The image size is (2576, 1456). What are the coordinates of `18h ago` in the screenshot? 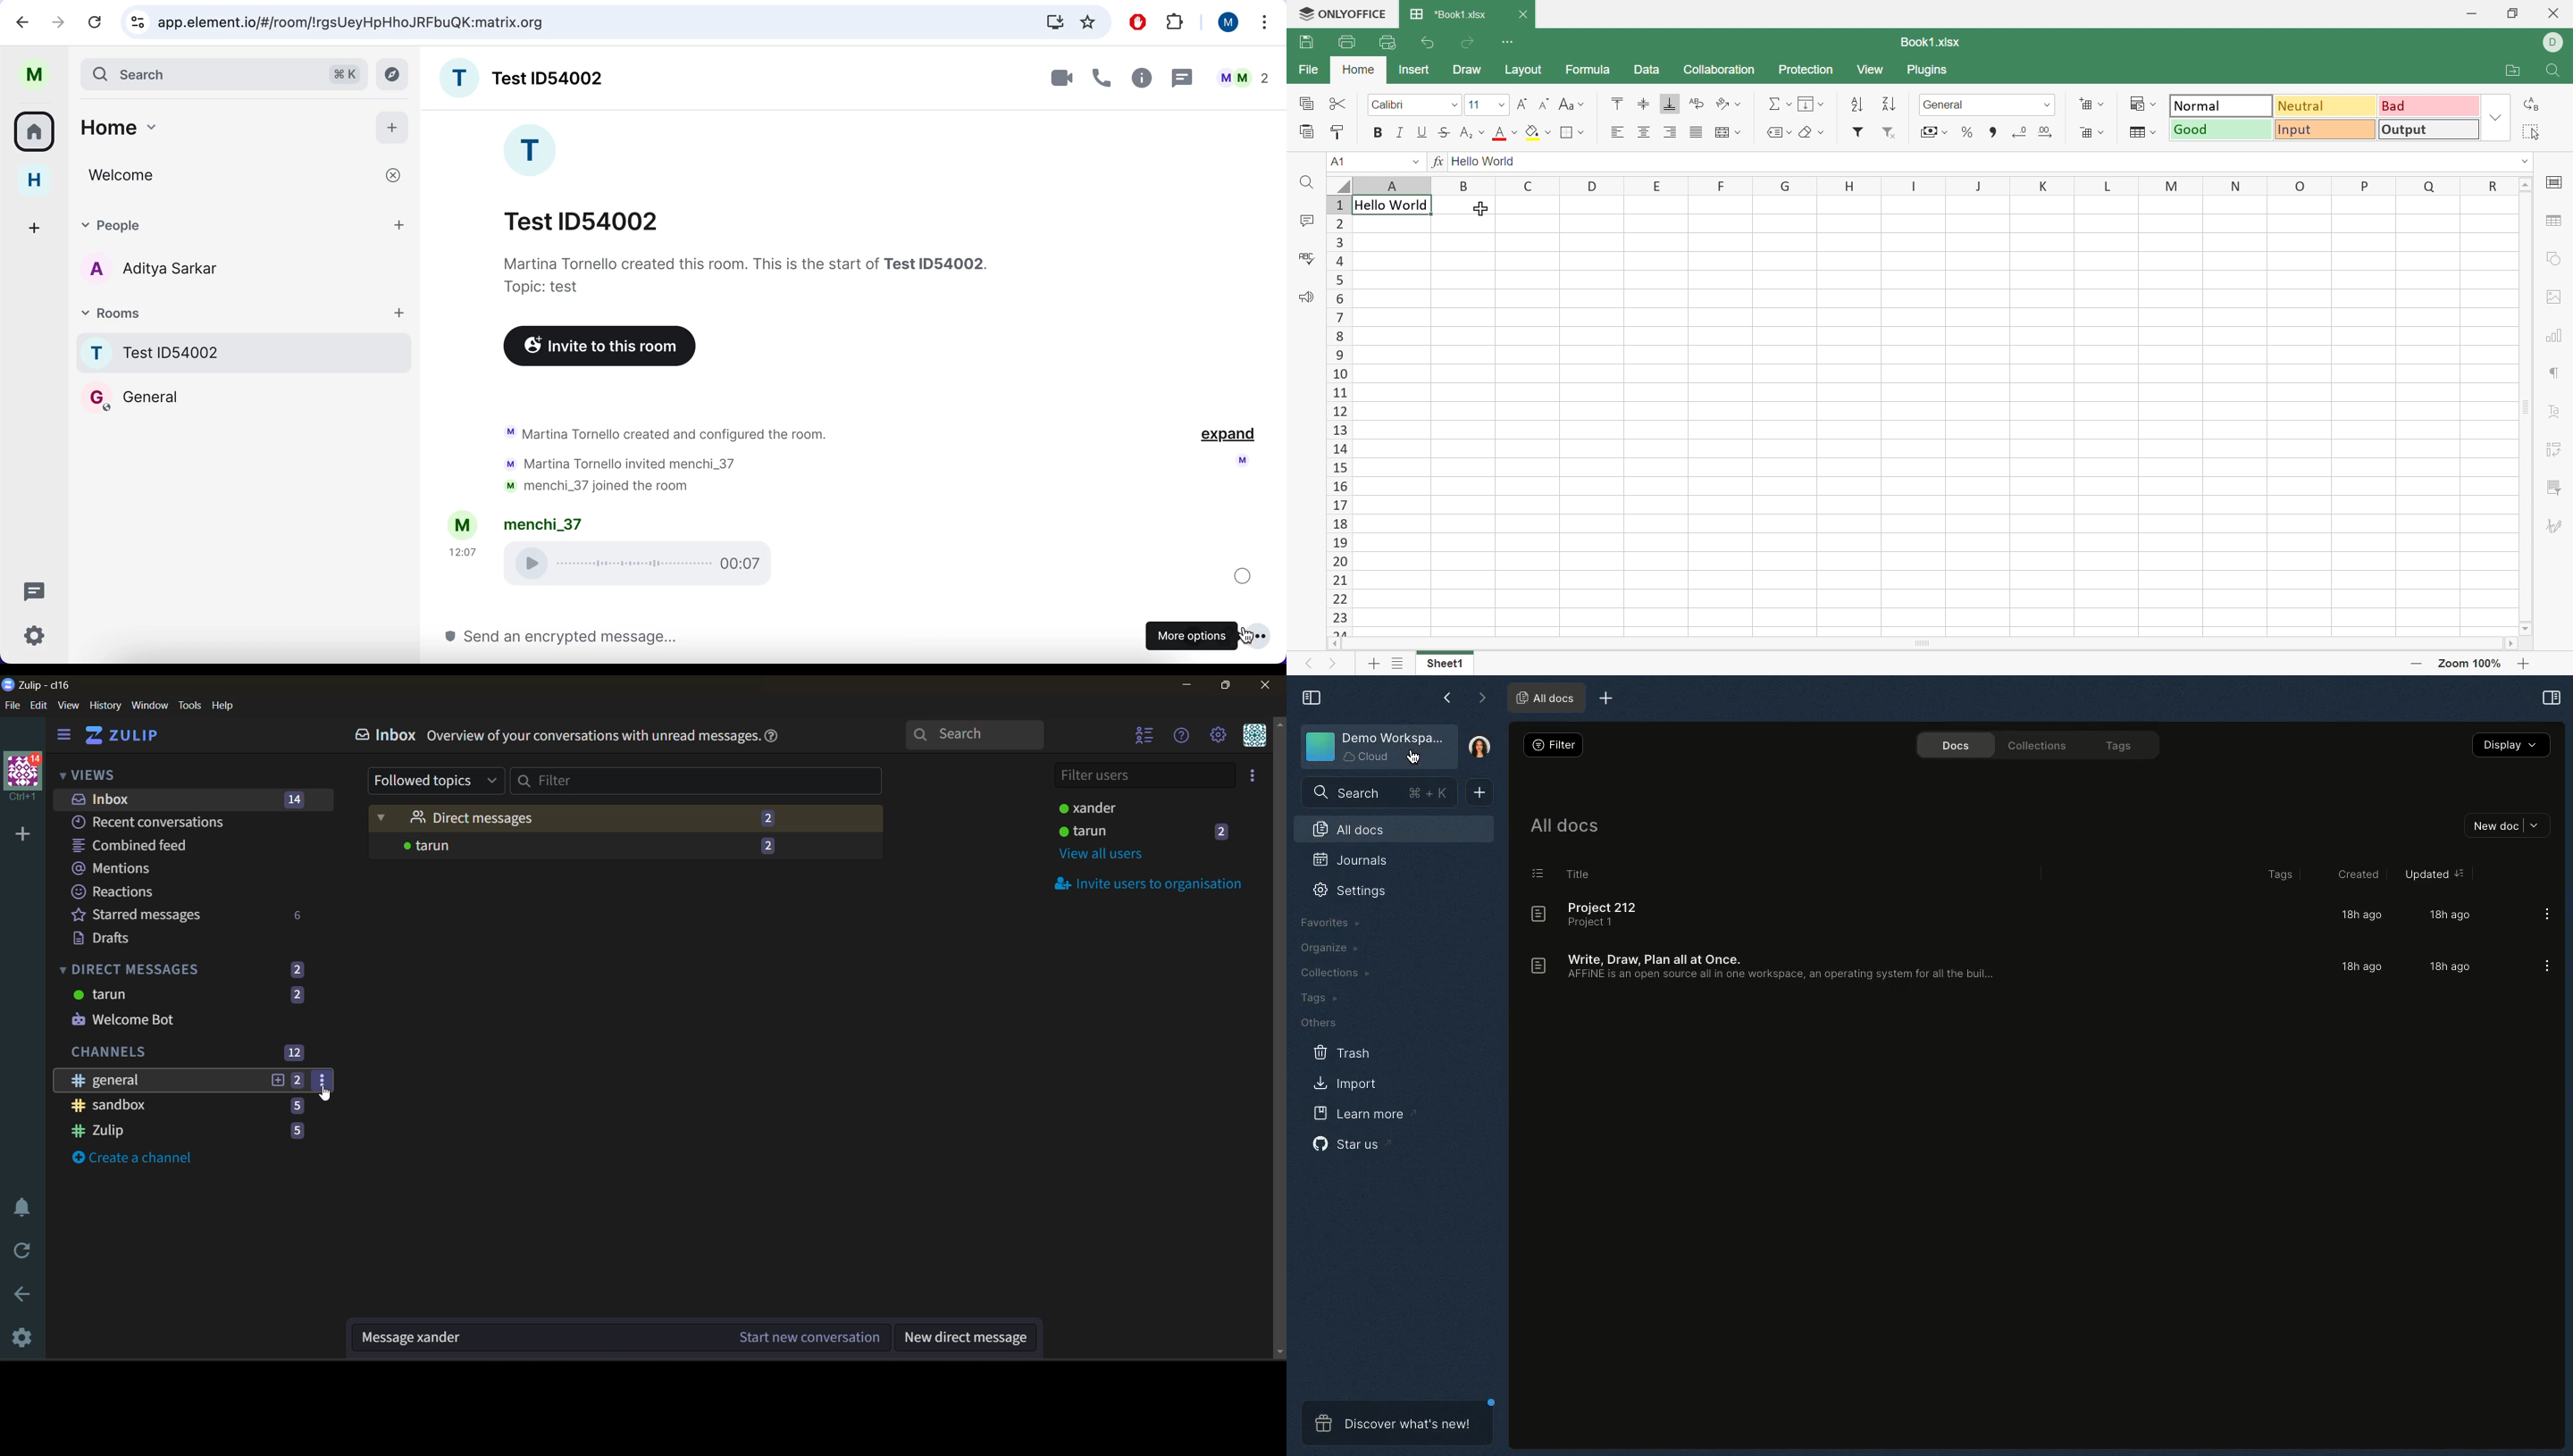 It's located at (2359, 968).